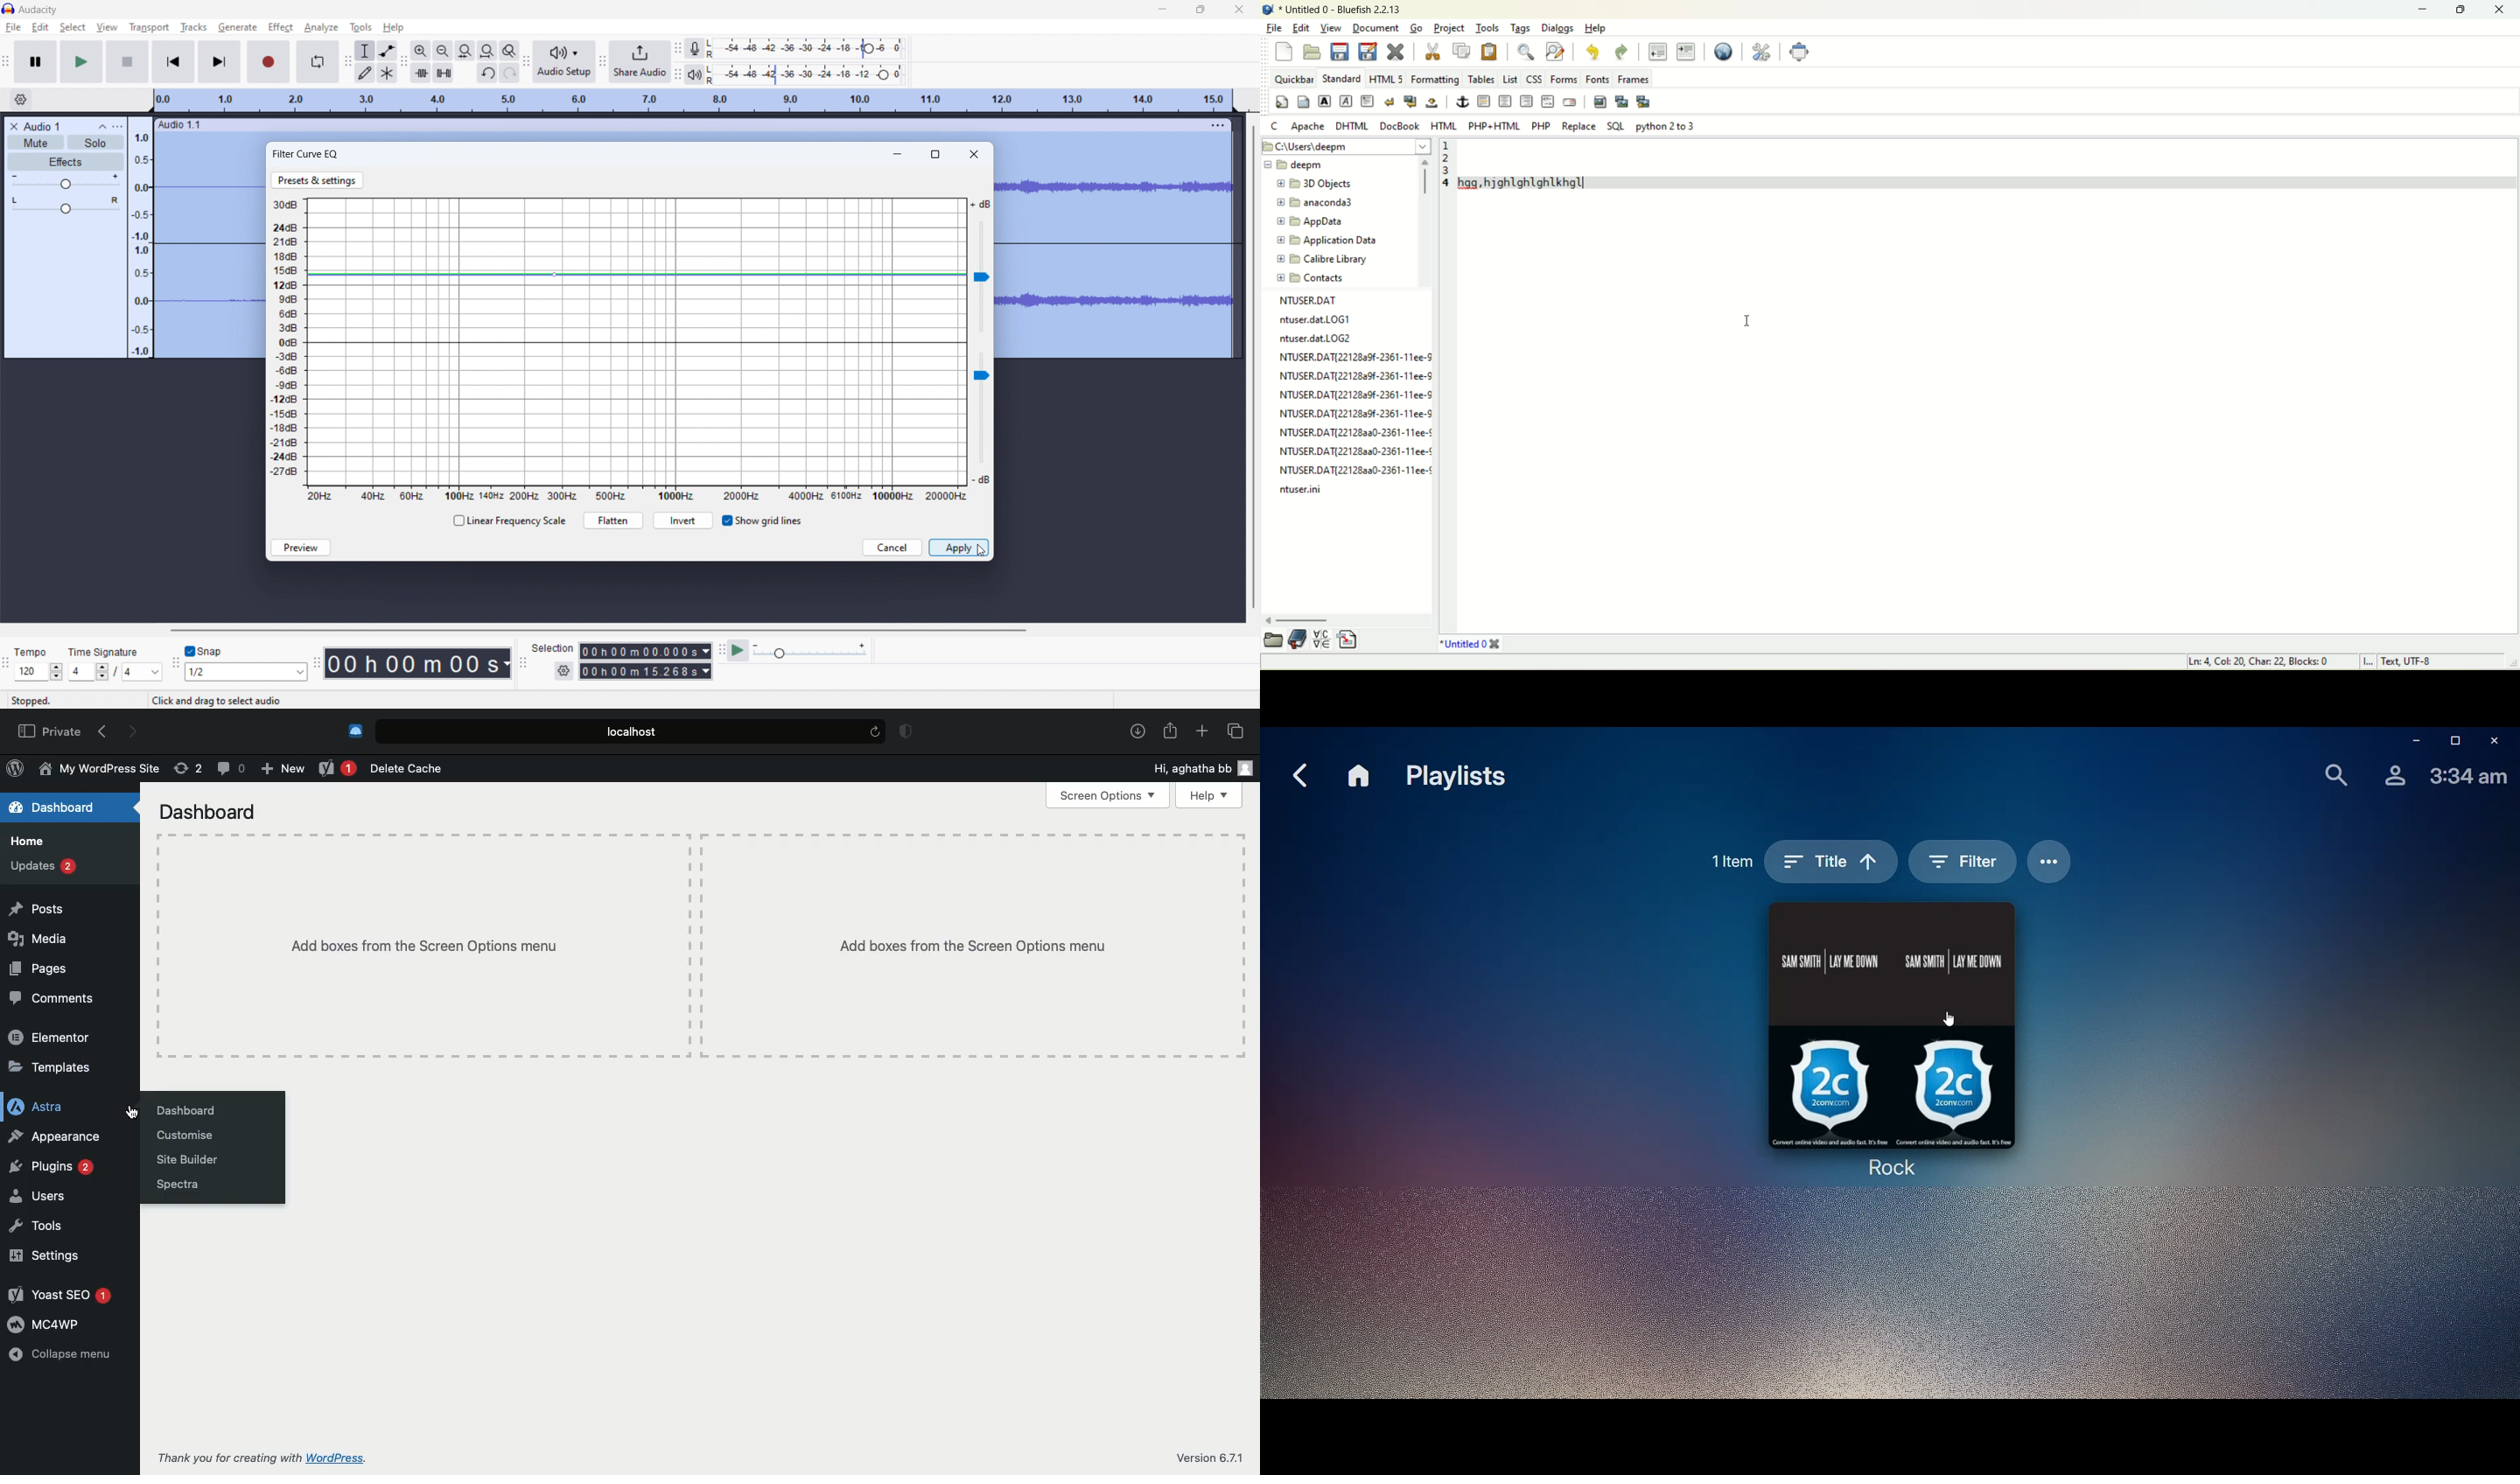 The width and height of the screenshot is (2520, 1484). Describe the element at coordinates (141, 237) in the screenshot. I see `amplitude` at that location.